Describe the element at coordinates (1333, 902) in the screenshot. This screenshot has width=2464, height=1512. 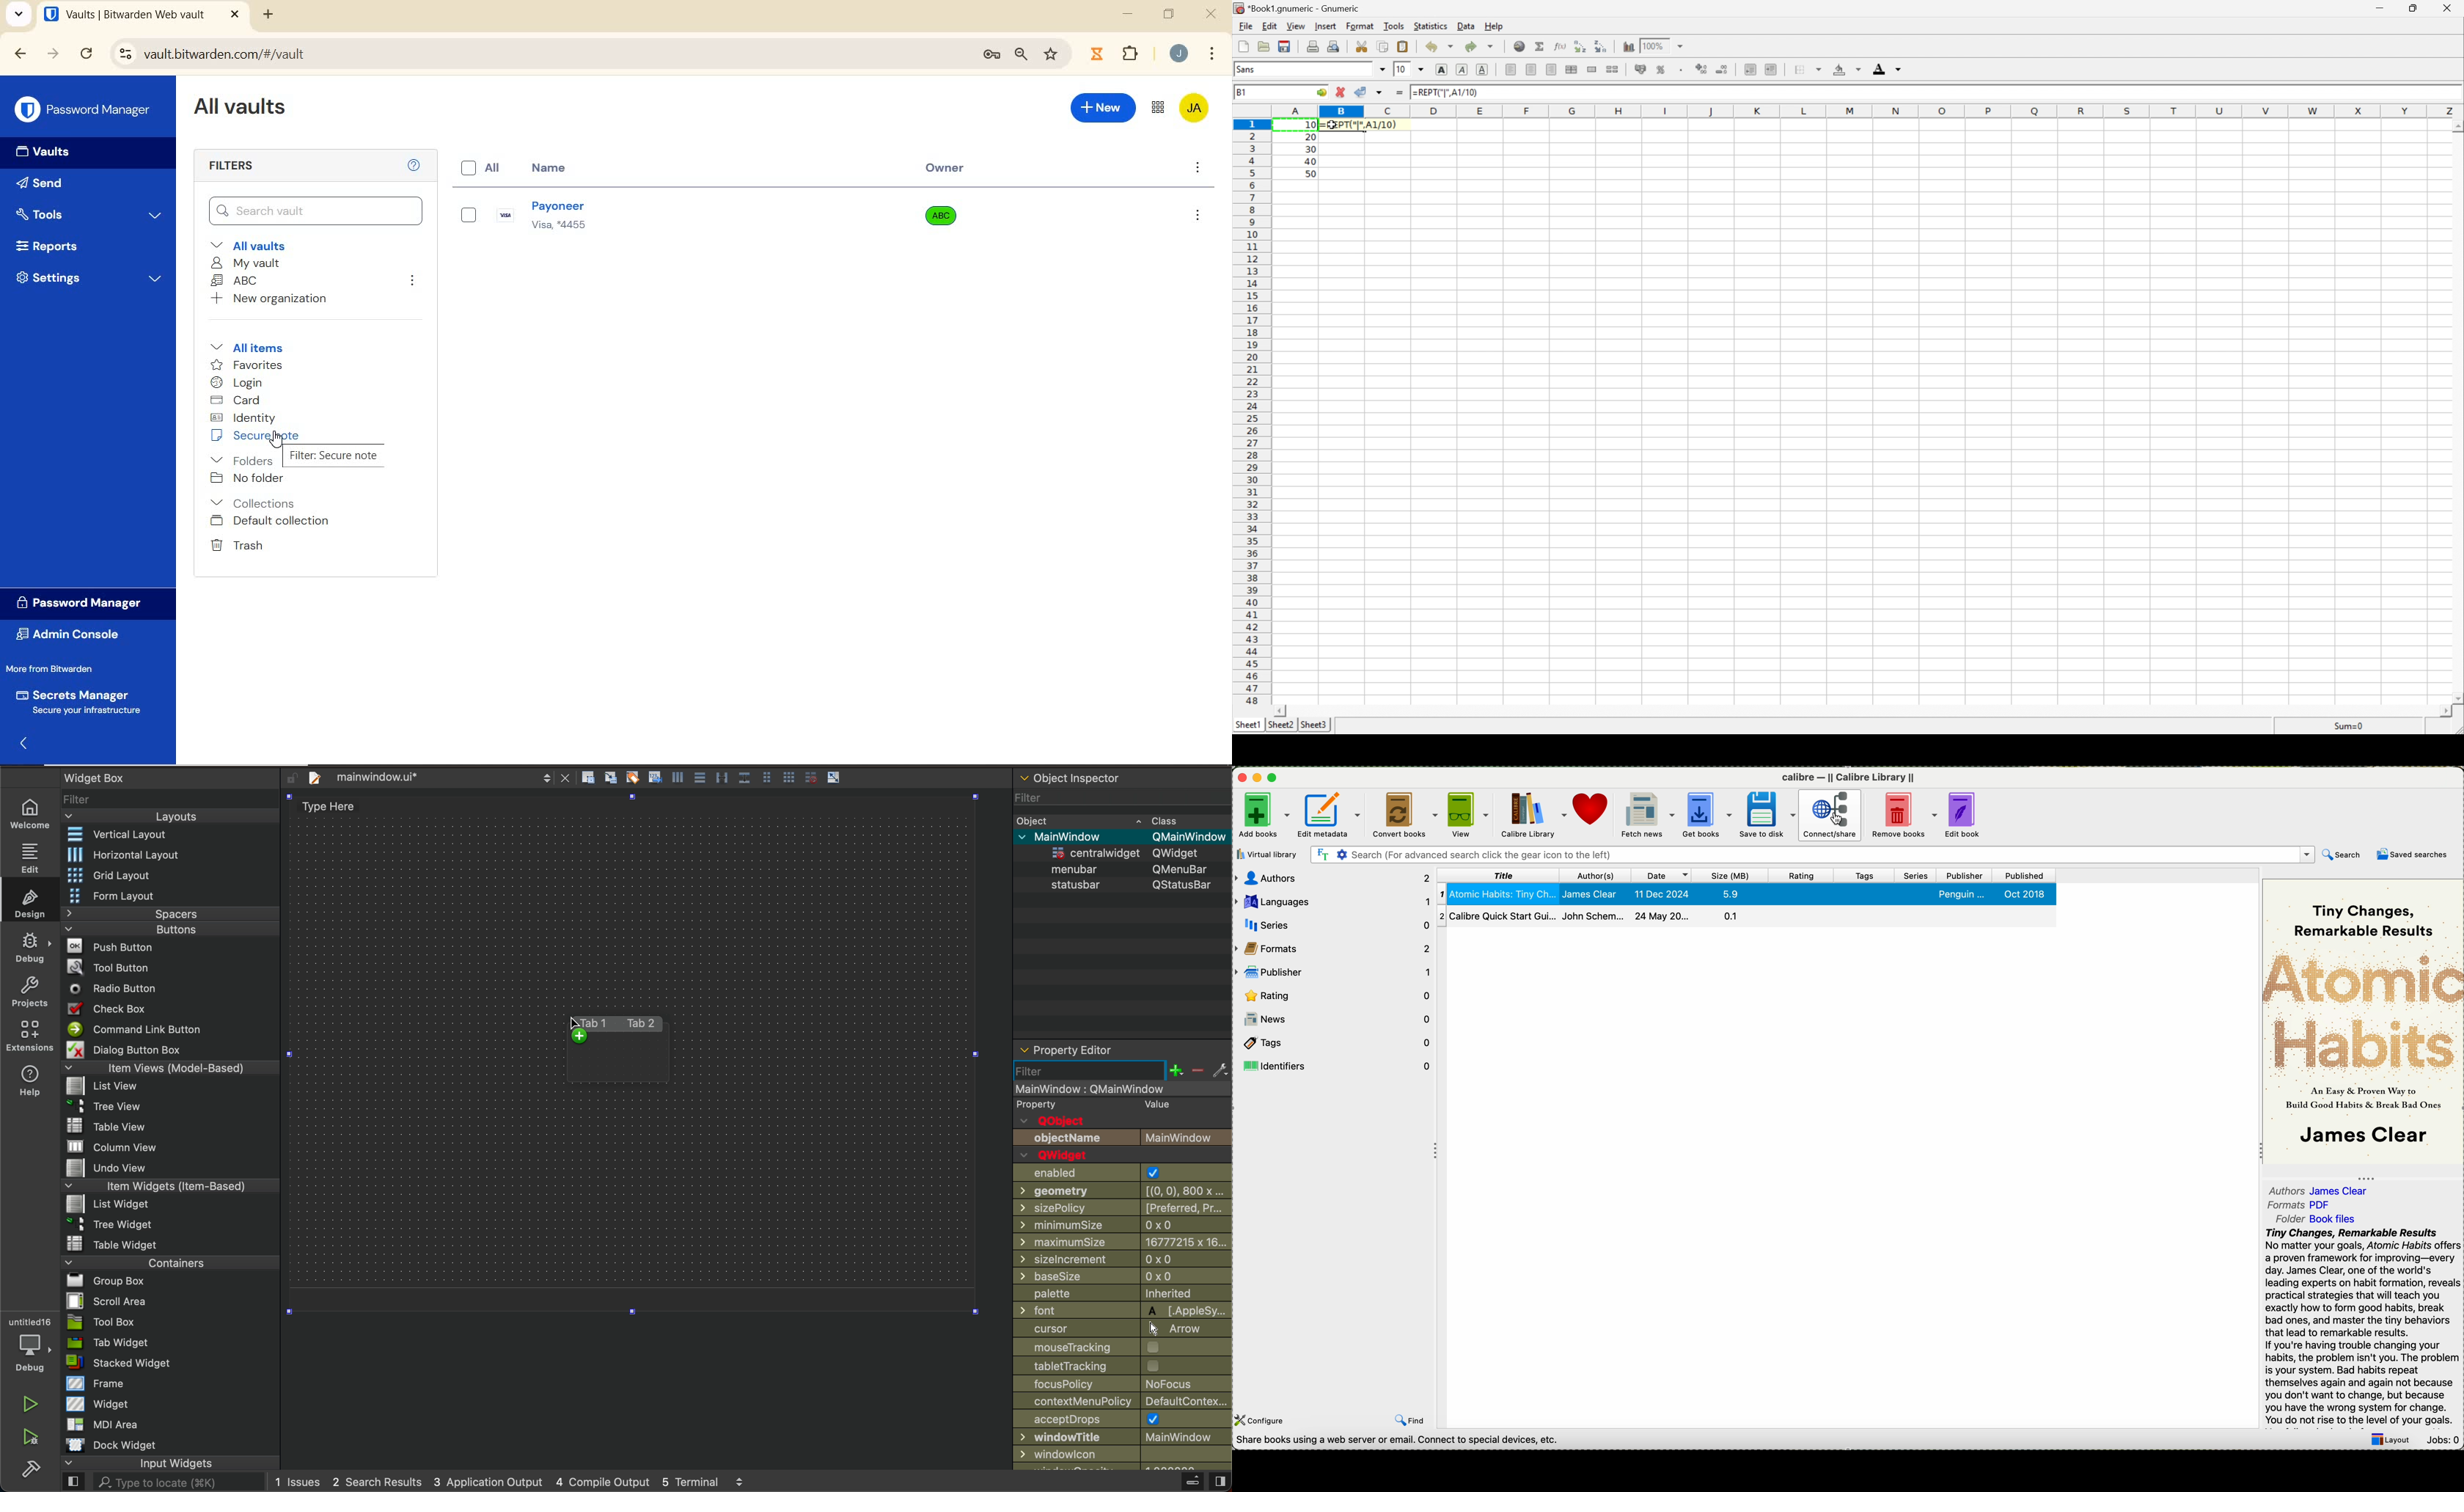
I see `languages` at that location.